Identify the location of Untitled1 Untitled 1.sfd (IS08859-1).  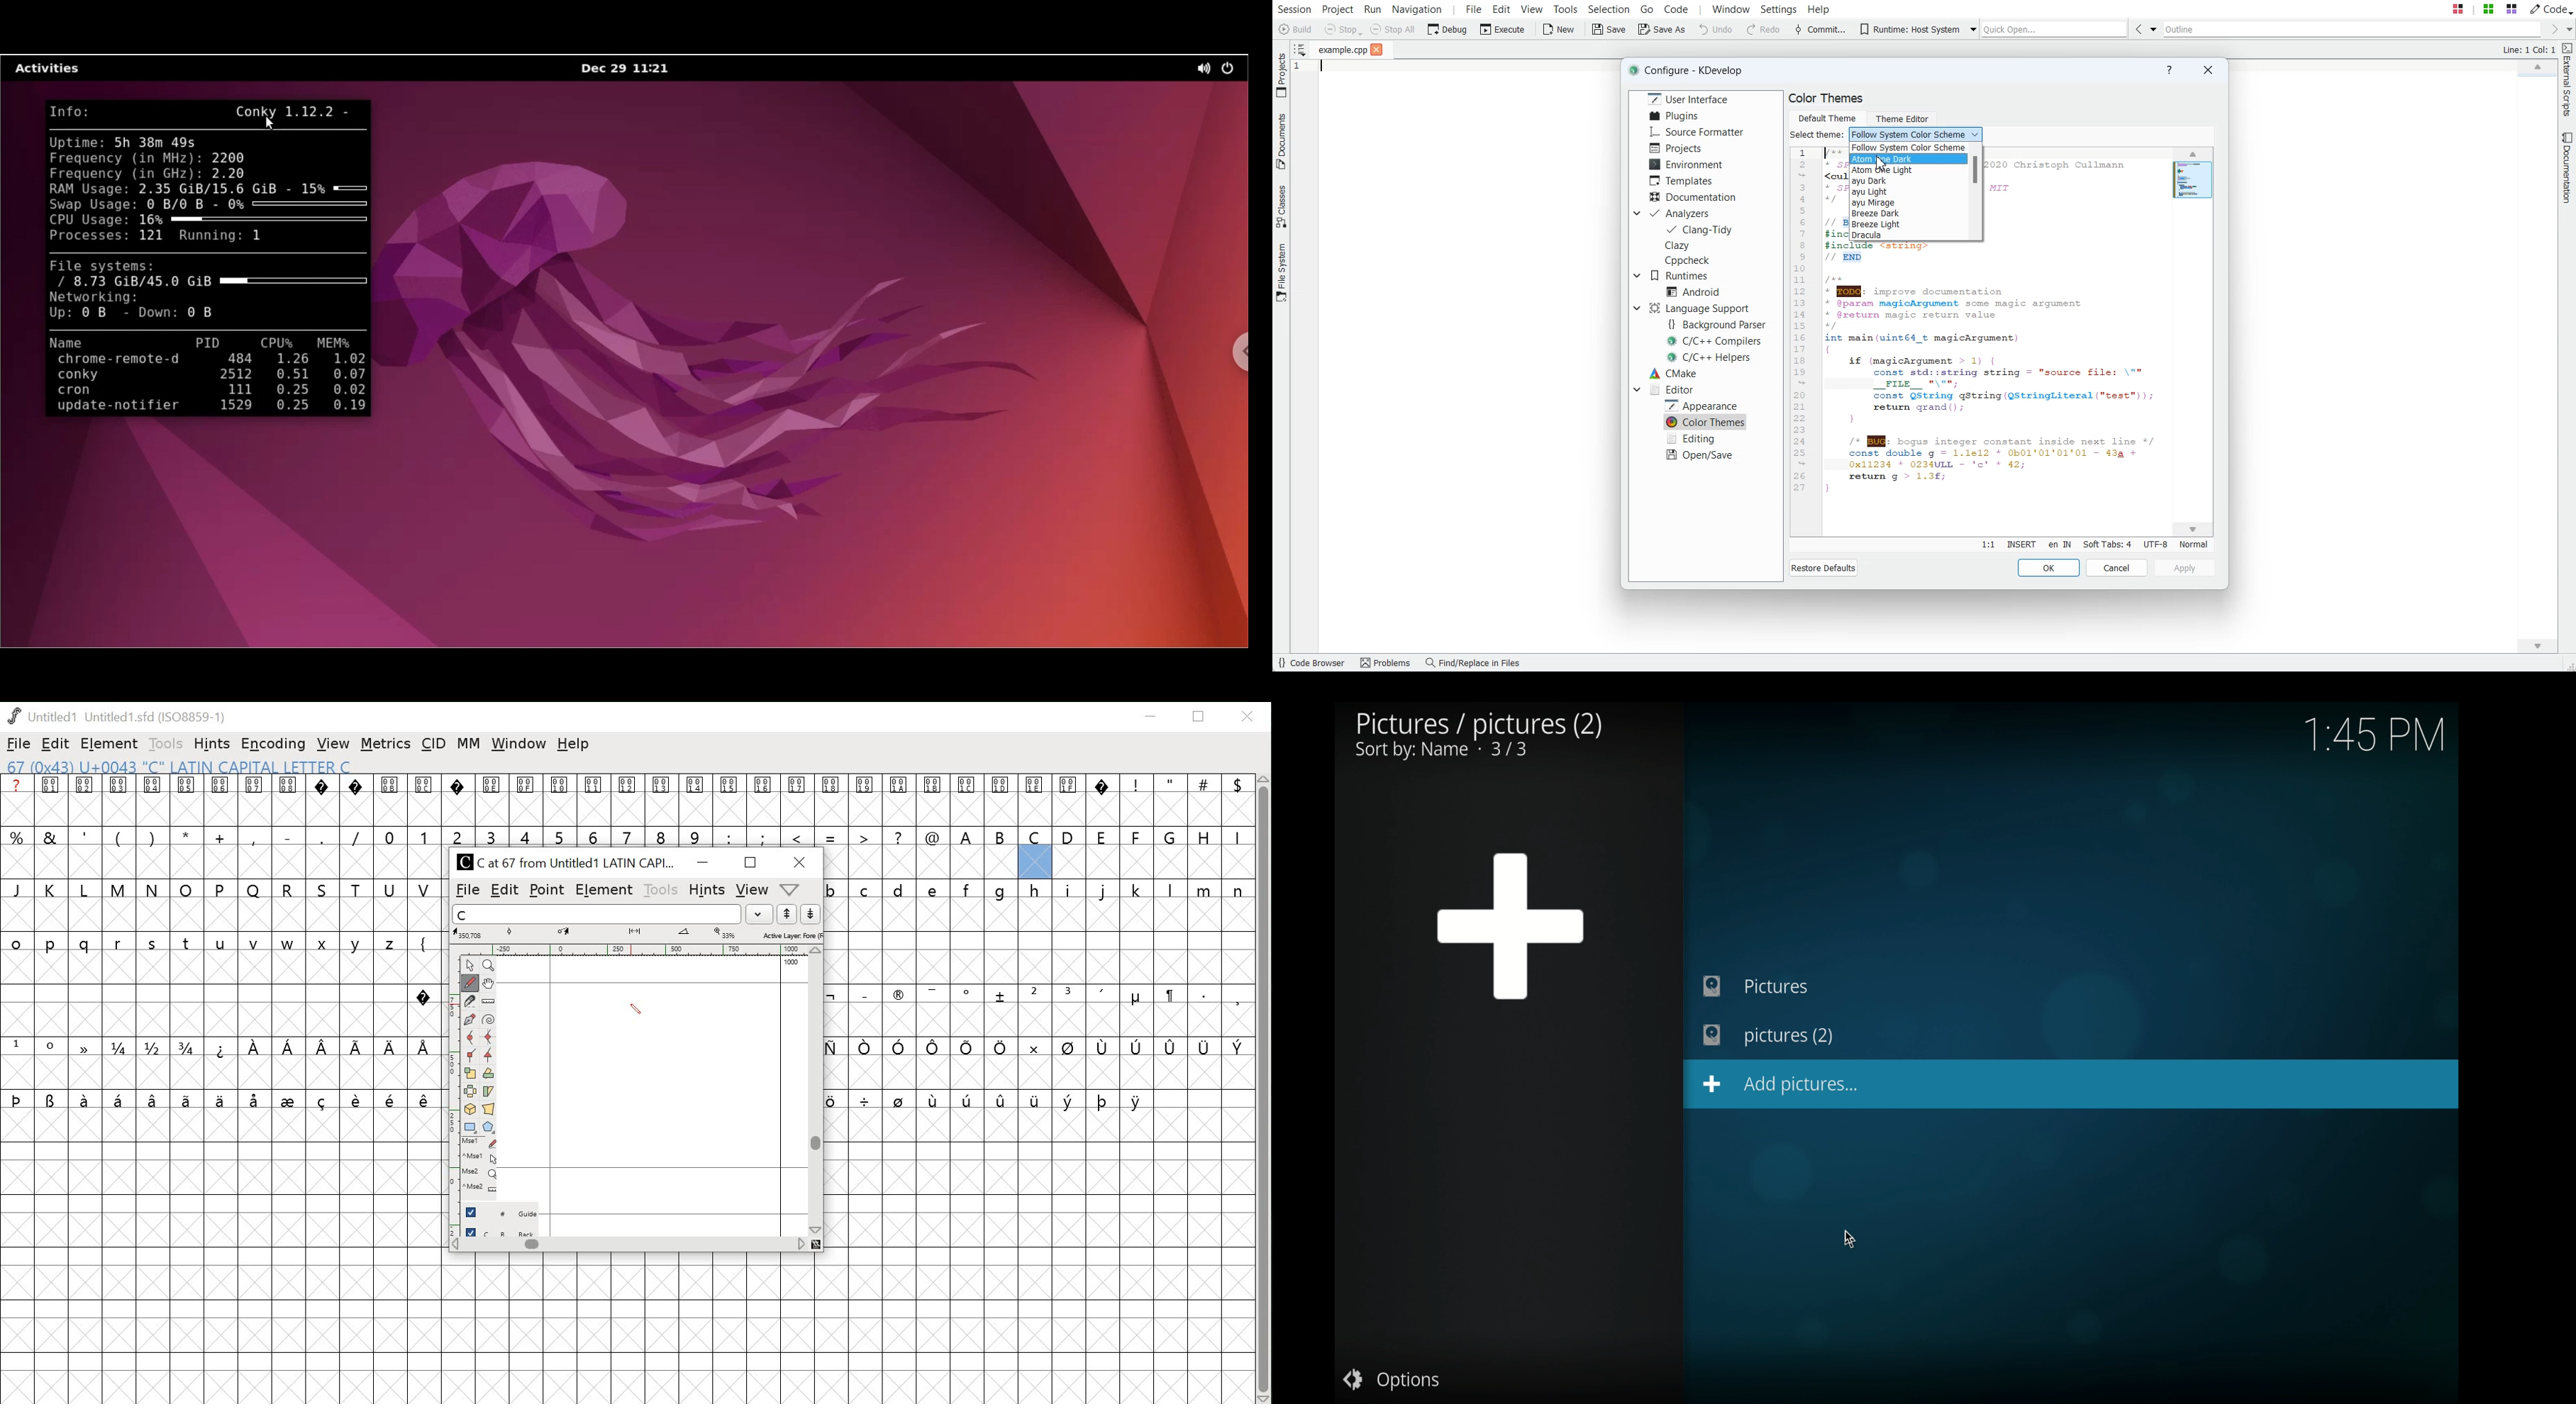
(119, 716).